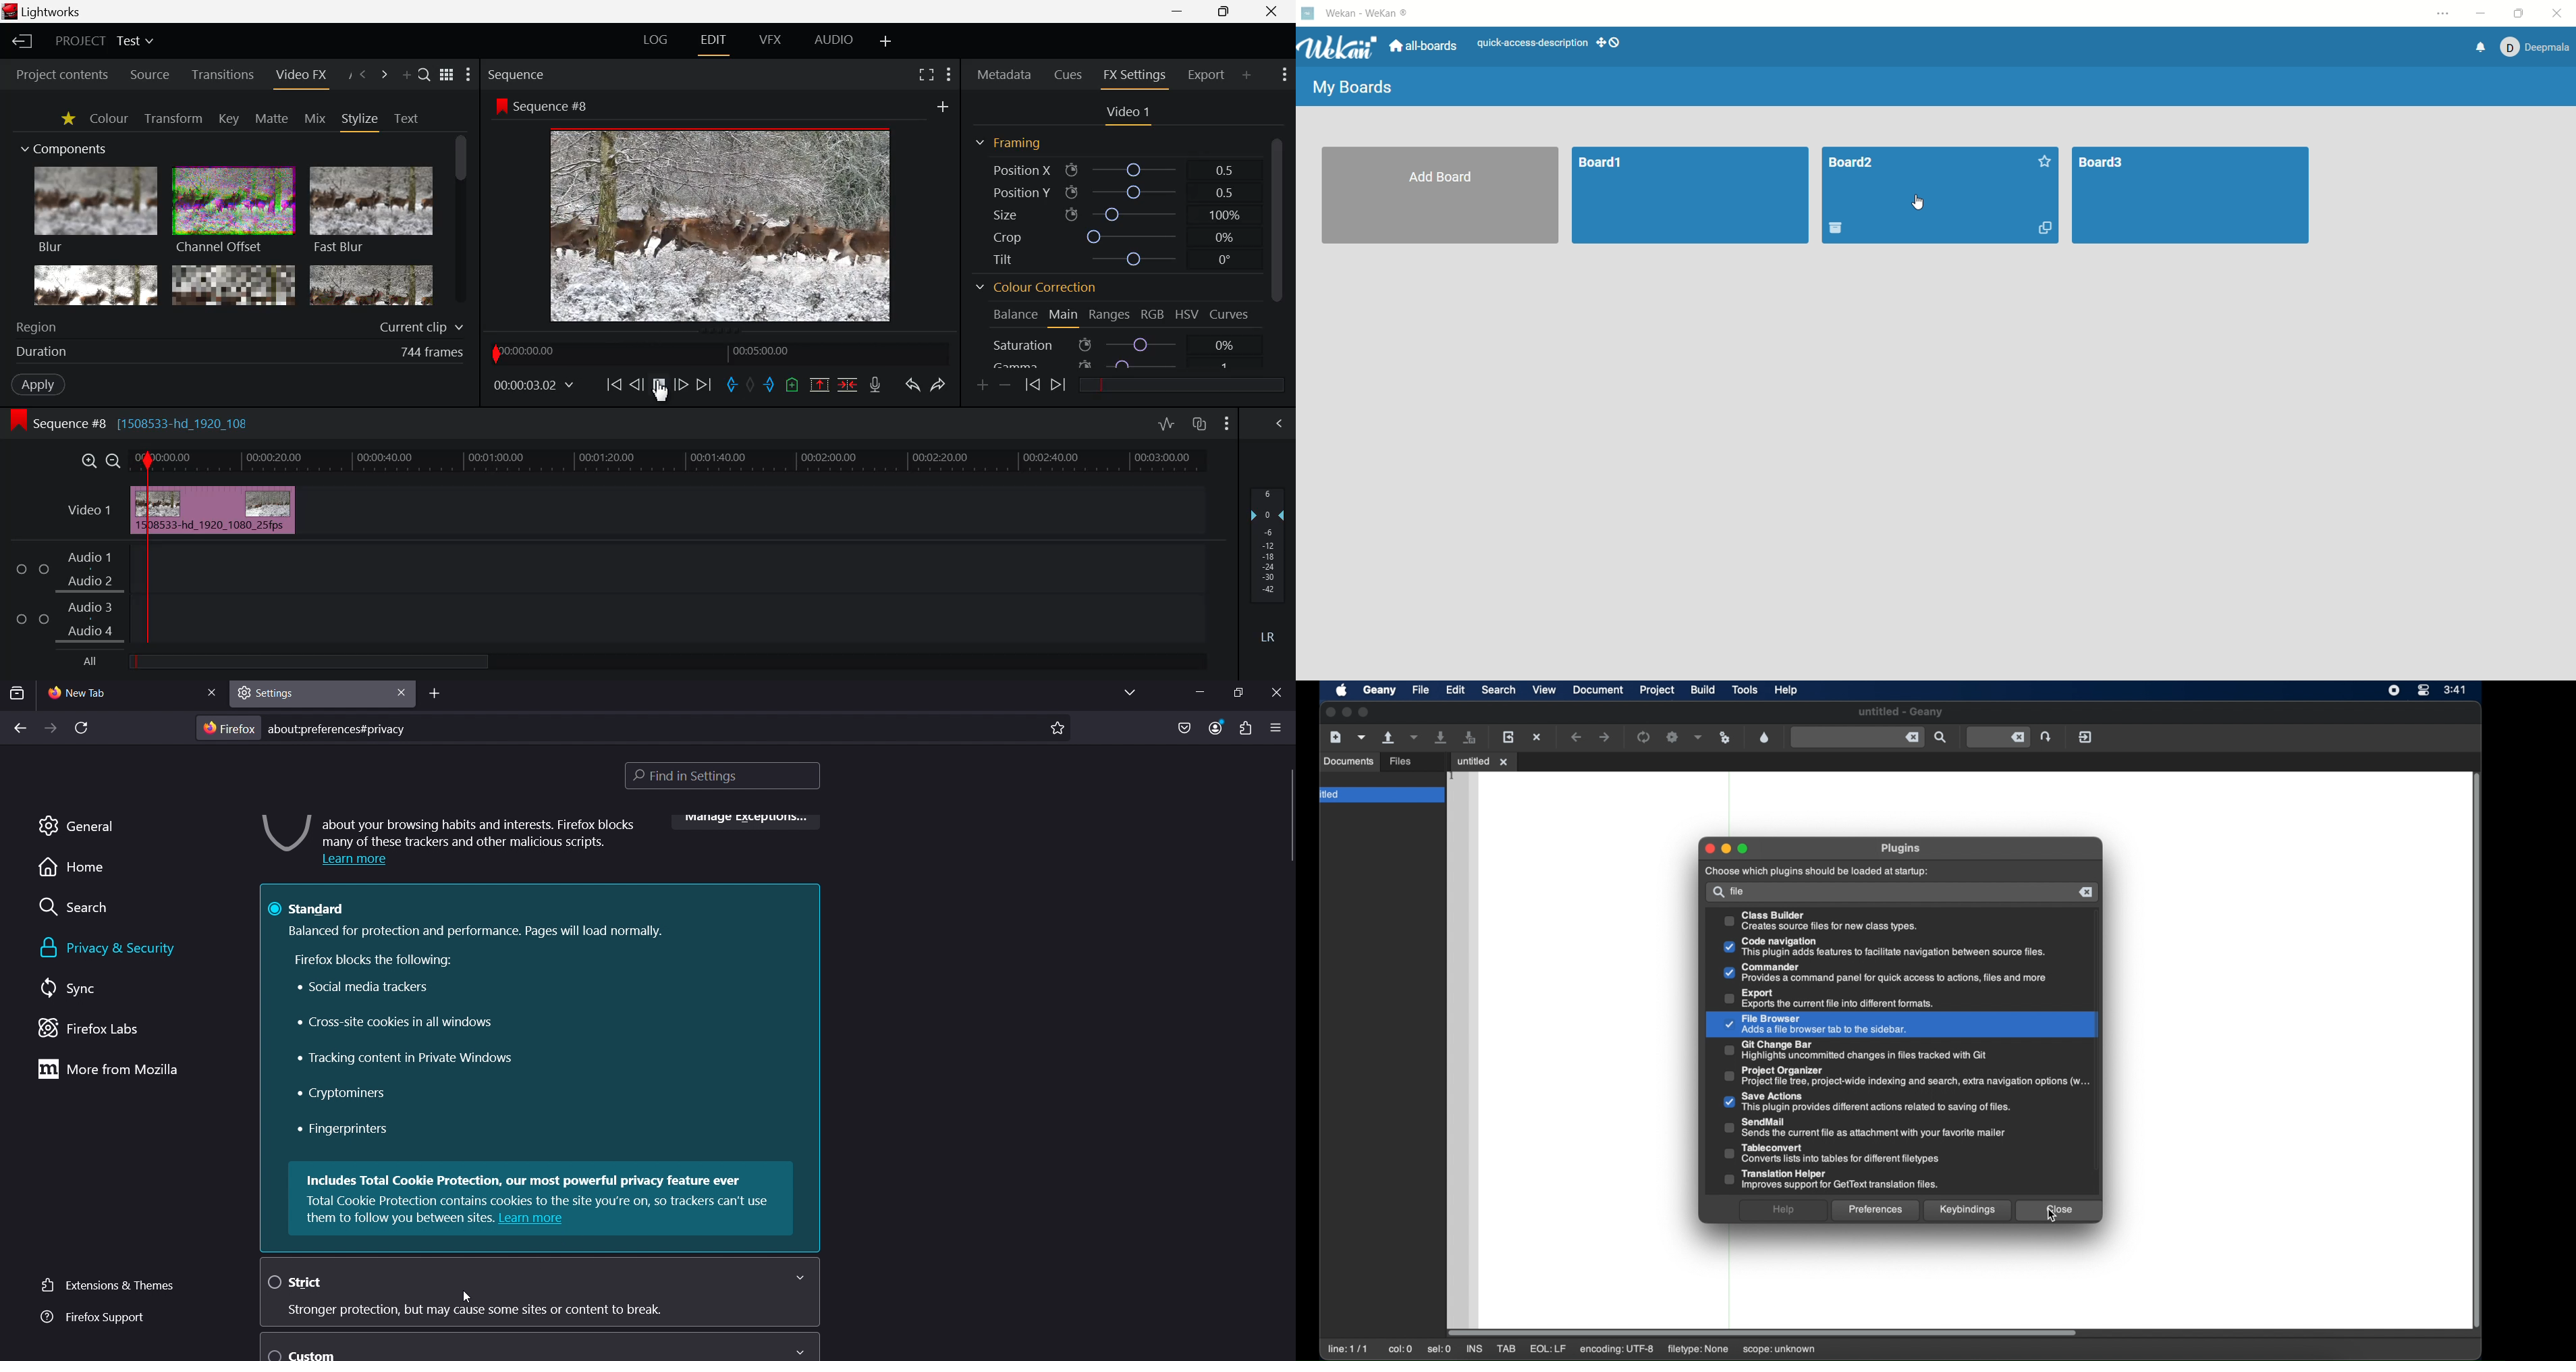  I want to click on Mark Cue, so click(792, 384).